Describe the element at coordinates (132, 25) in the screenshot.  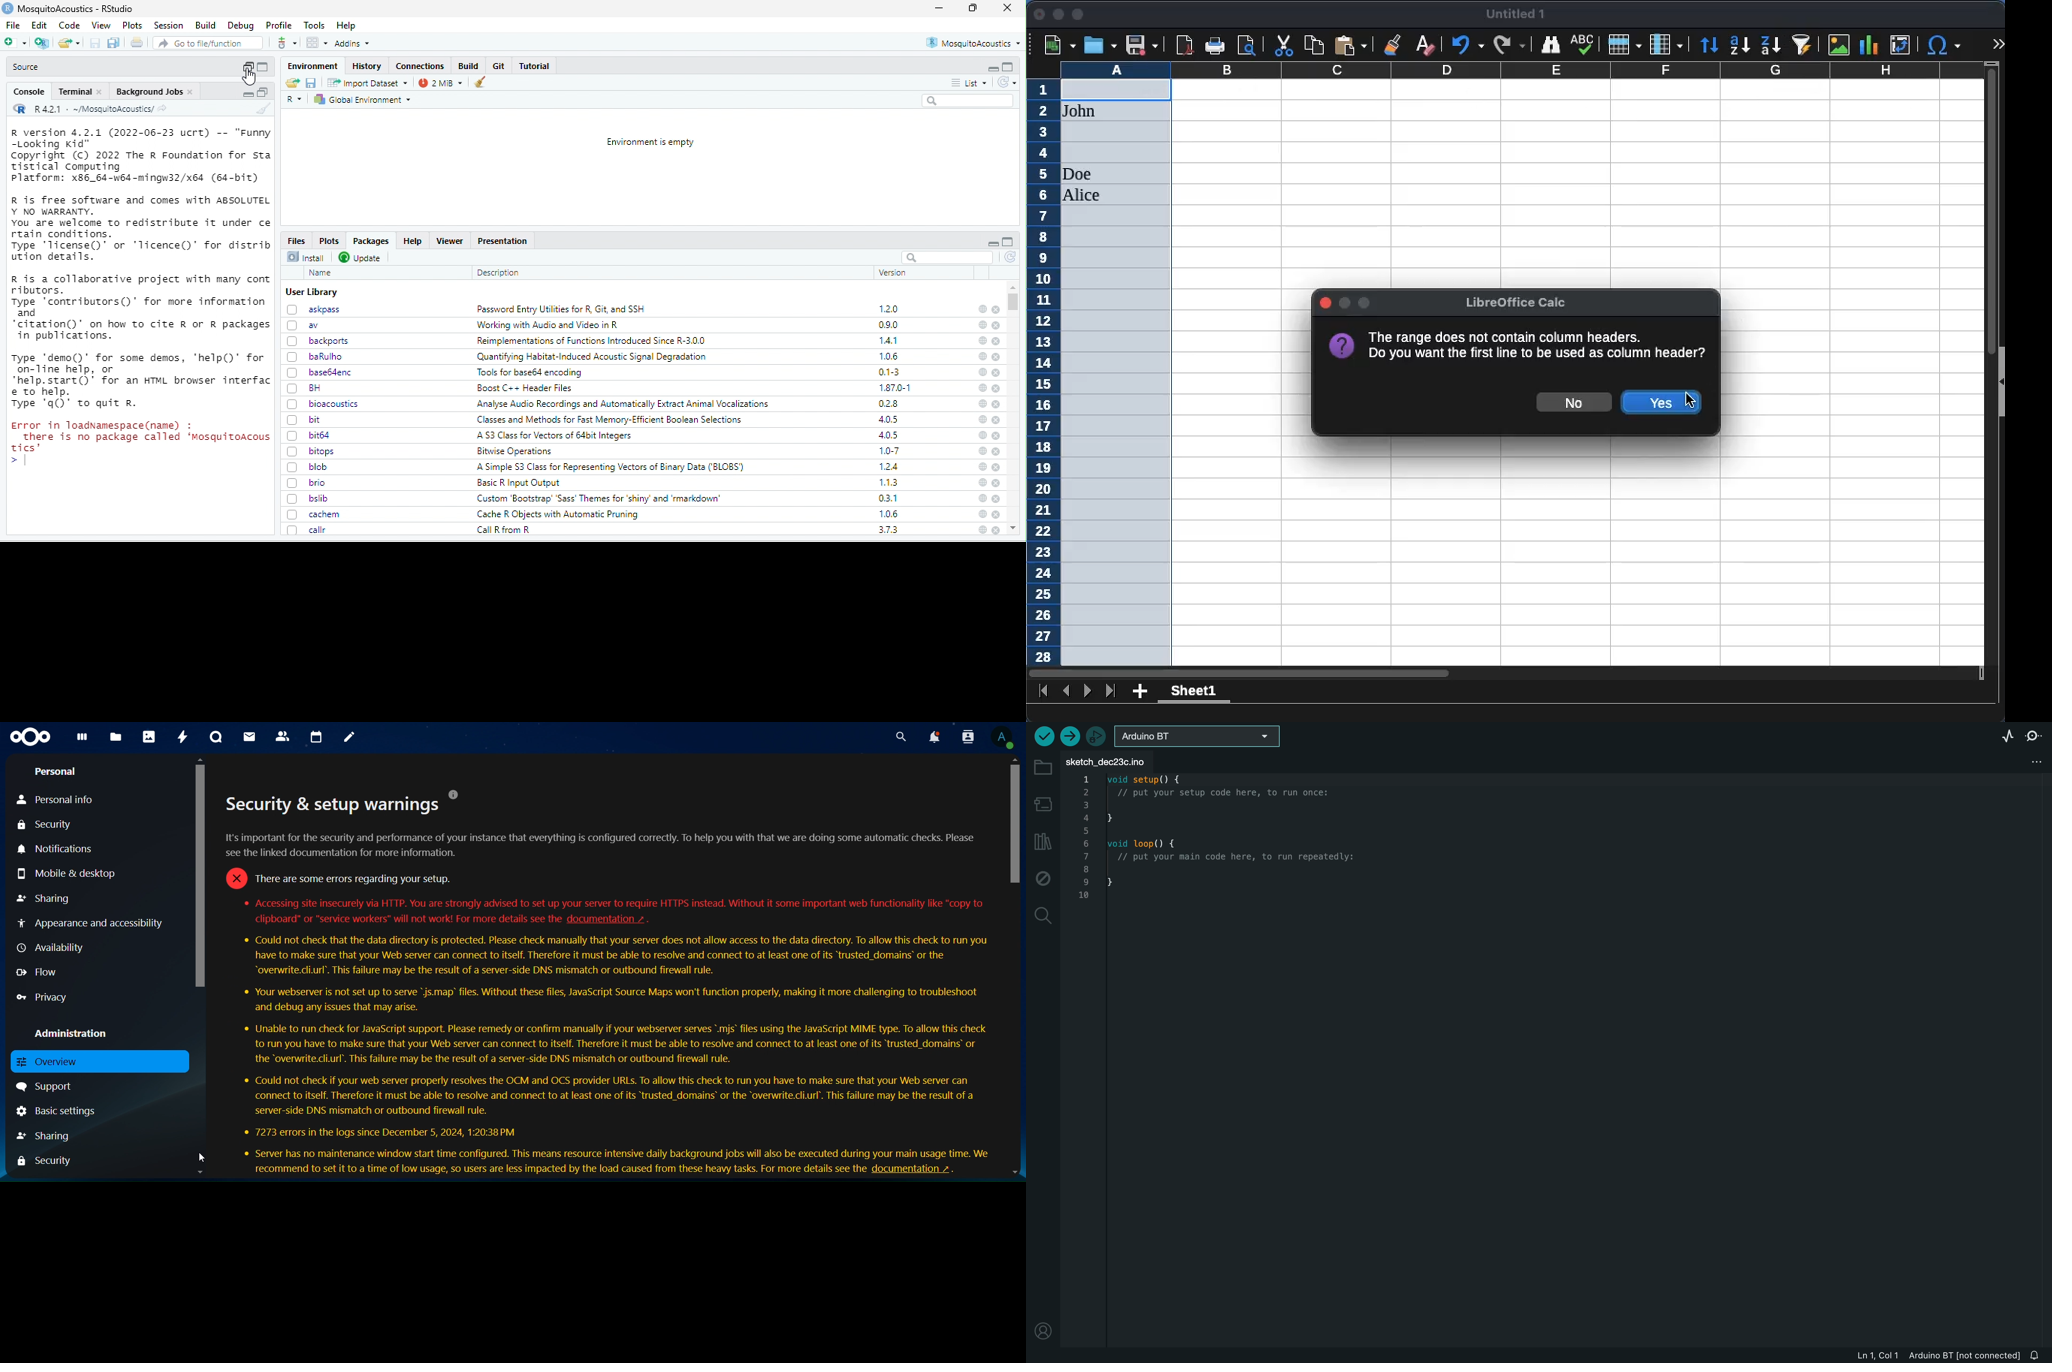
I see `Plots` at that location.